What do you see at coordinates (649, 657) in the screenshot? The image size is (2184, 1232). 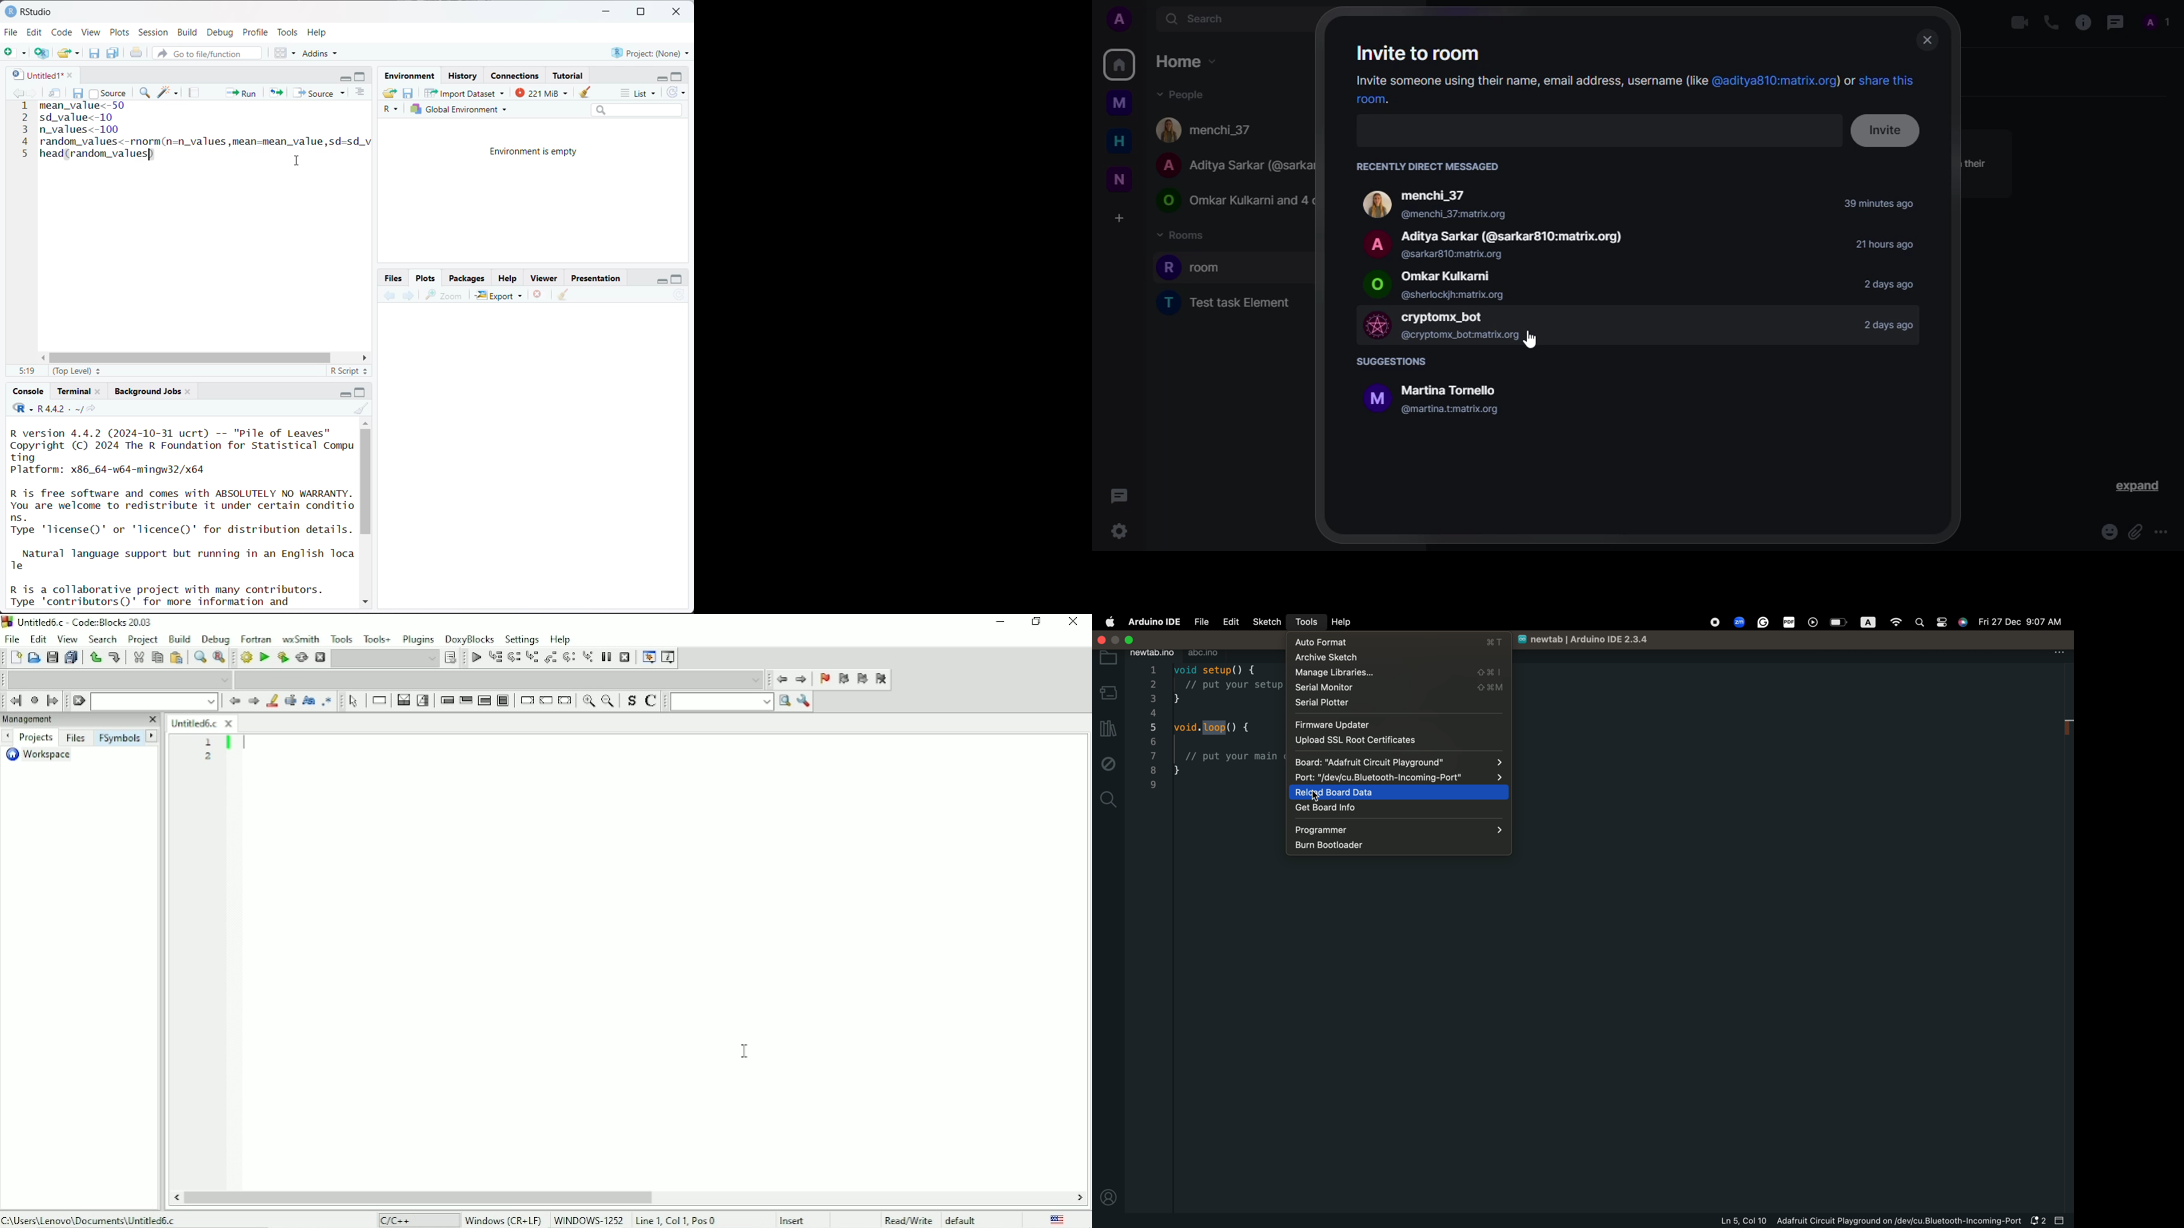 I see `Debugging windows` at bounding box center [649, 657].